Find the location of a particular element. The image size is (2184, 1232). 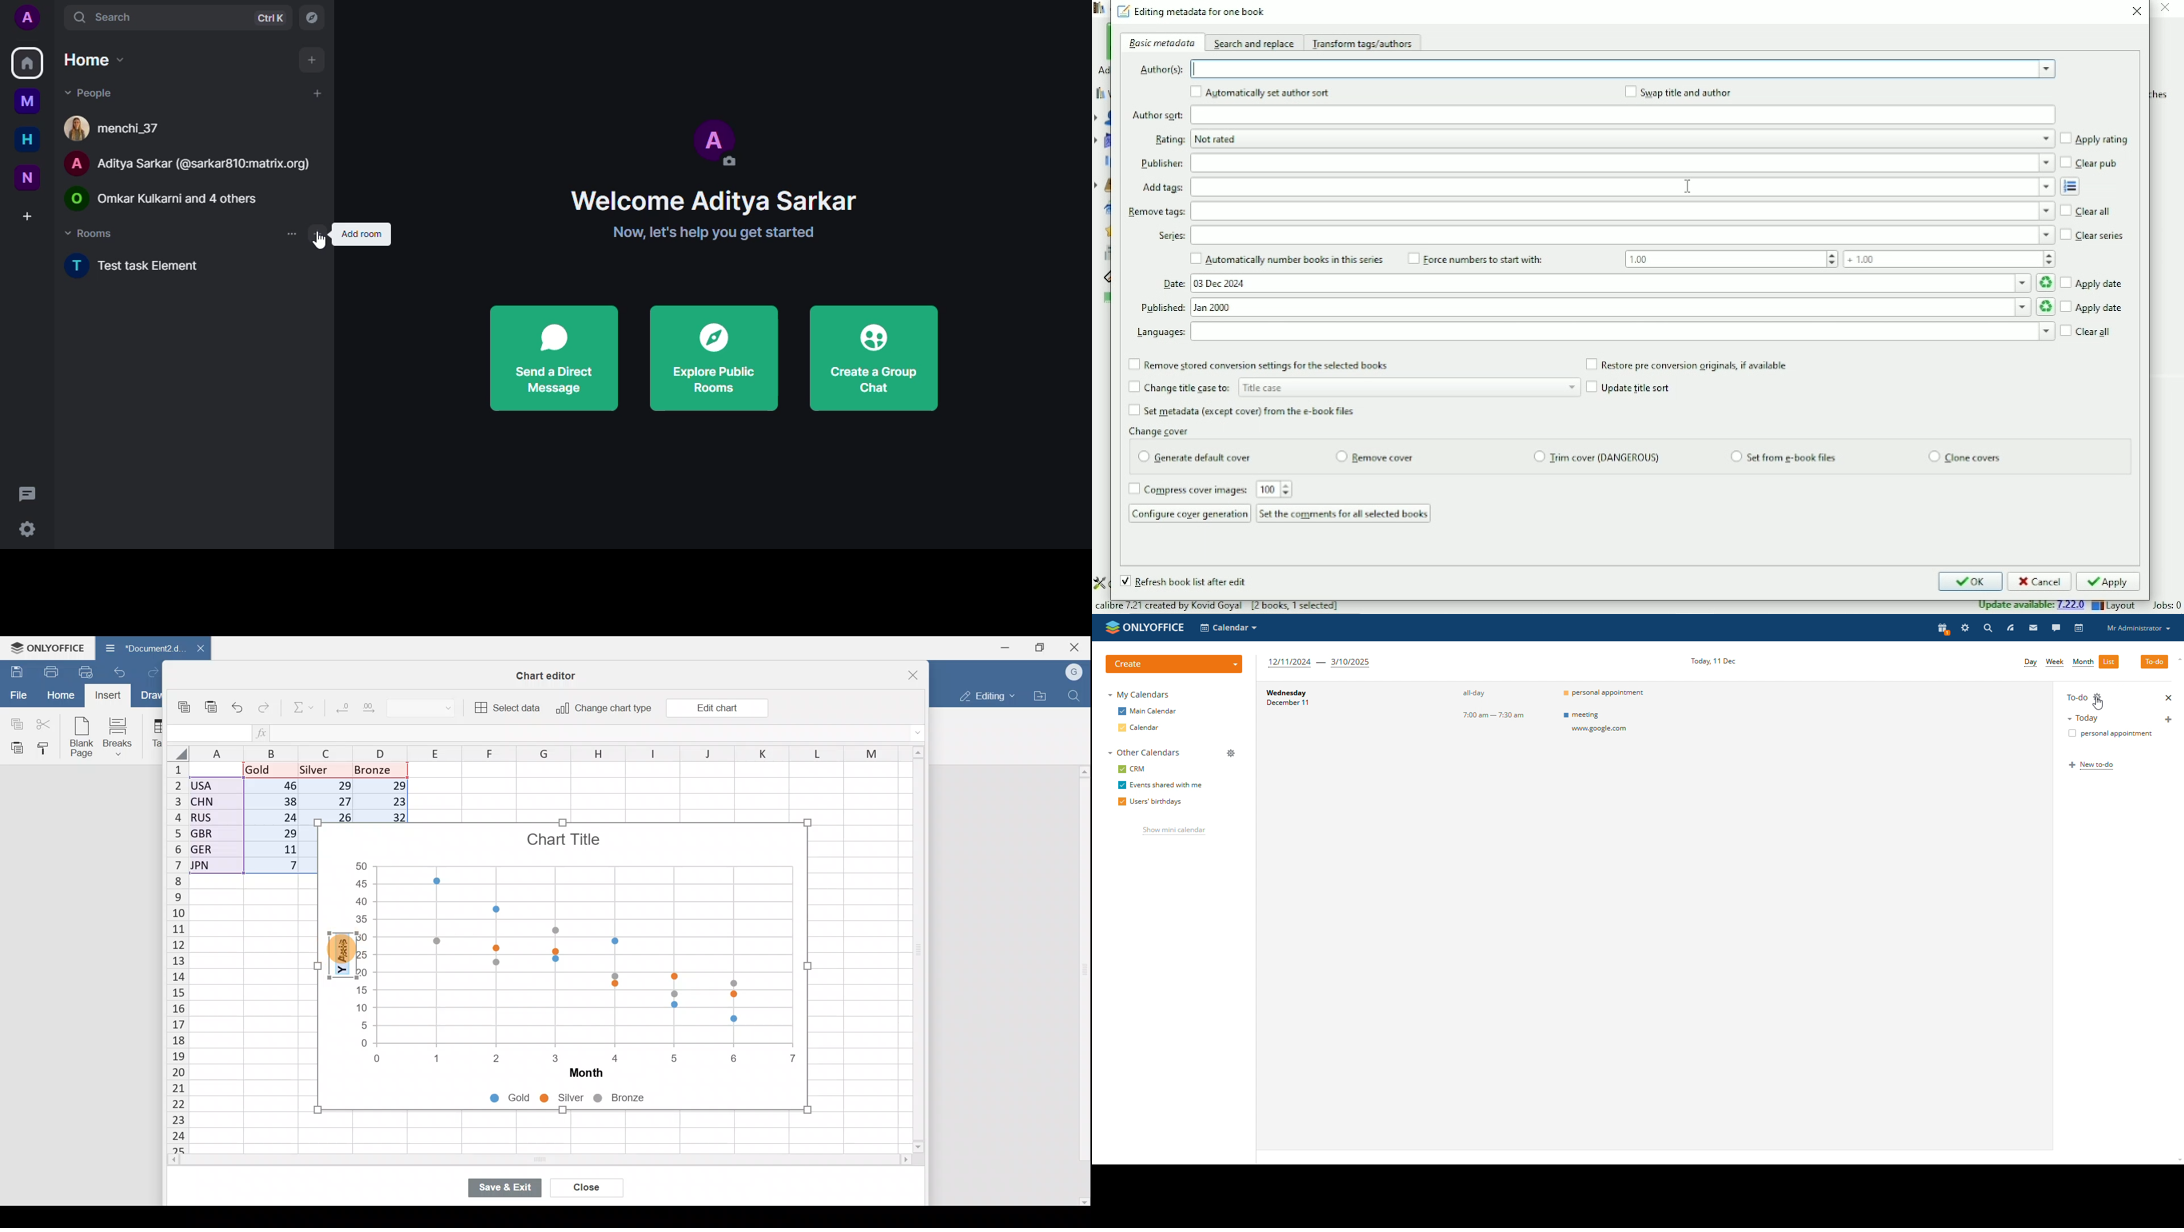

compress image input box is located at coordinates (1269, 489).